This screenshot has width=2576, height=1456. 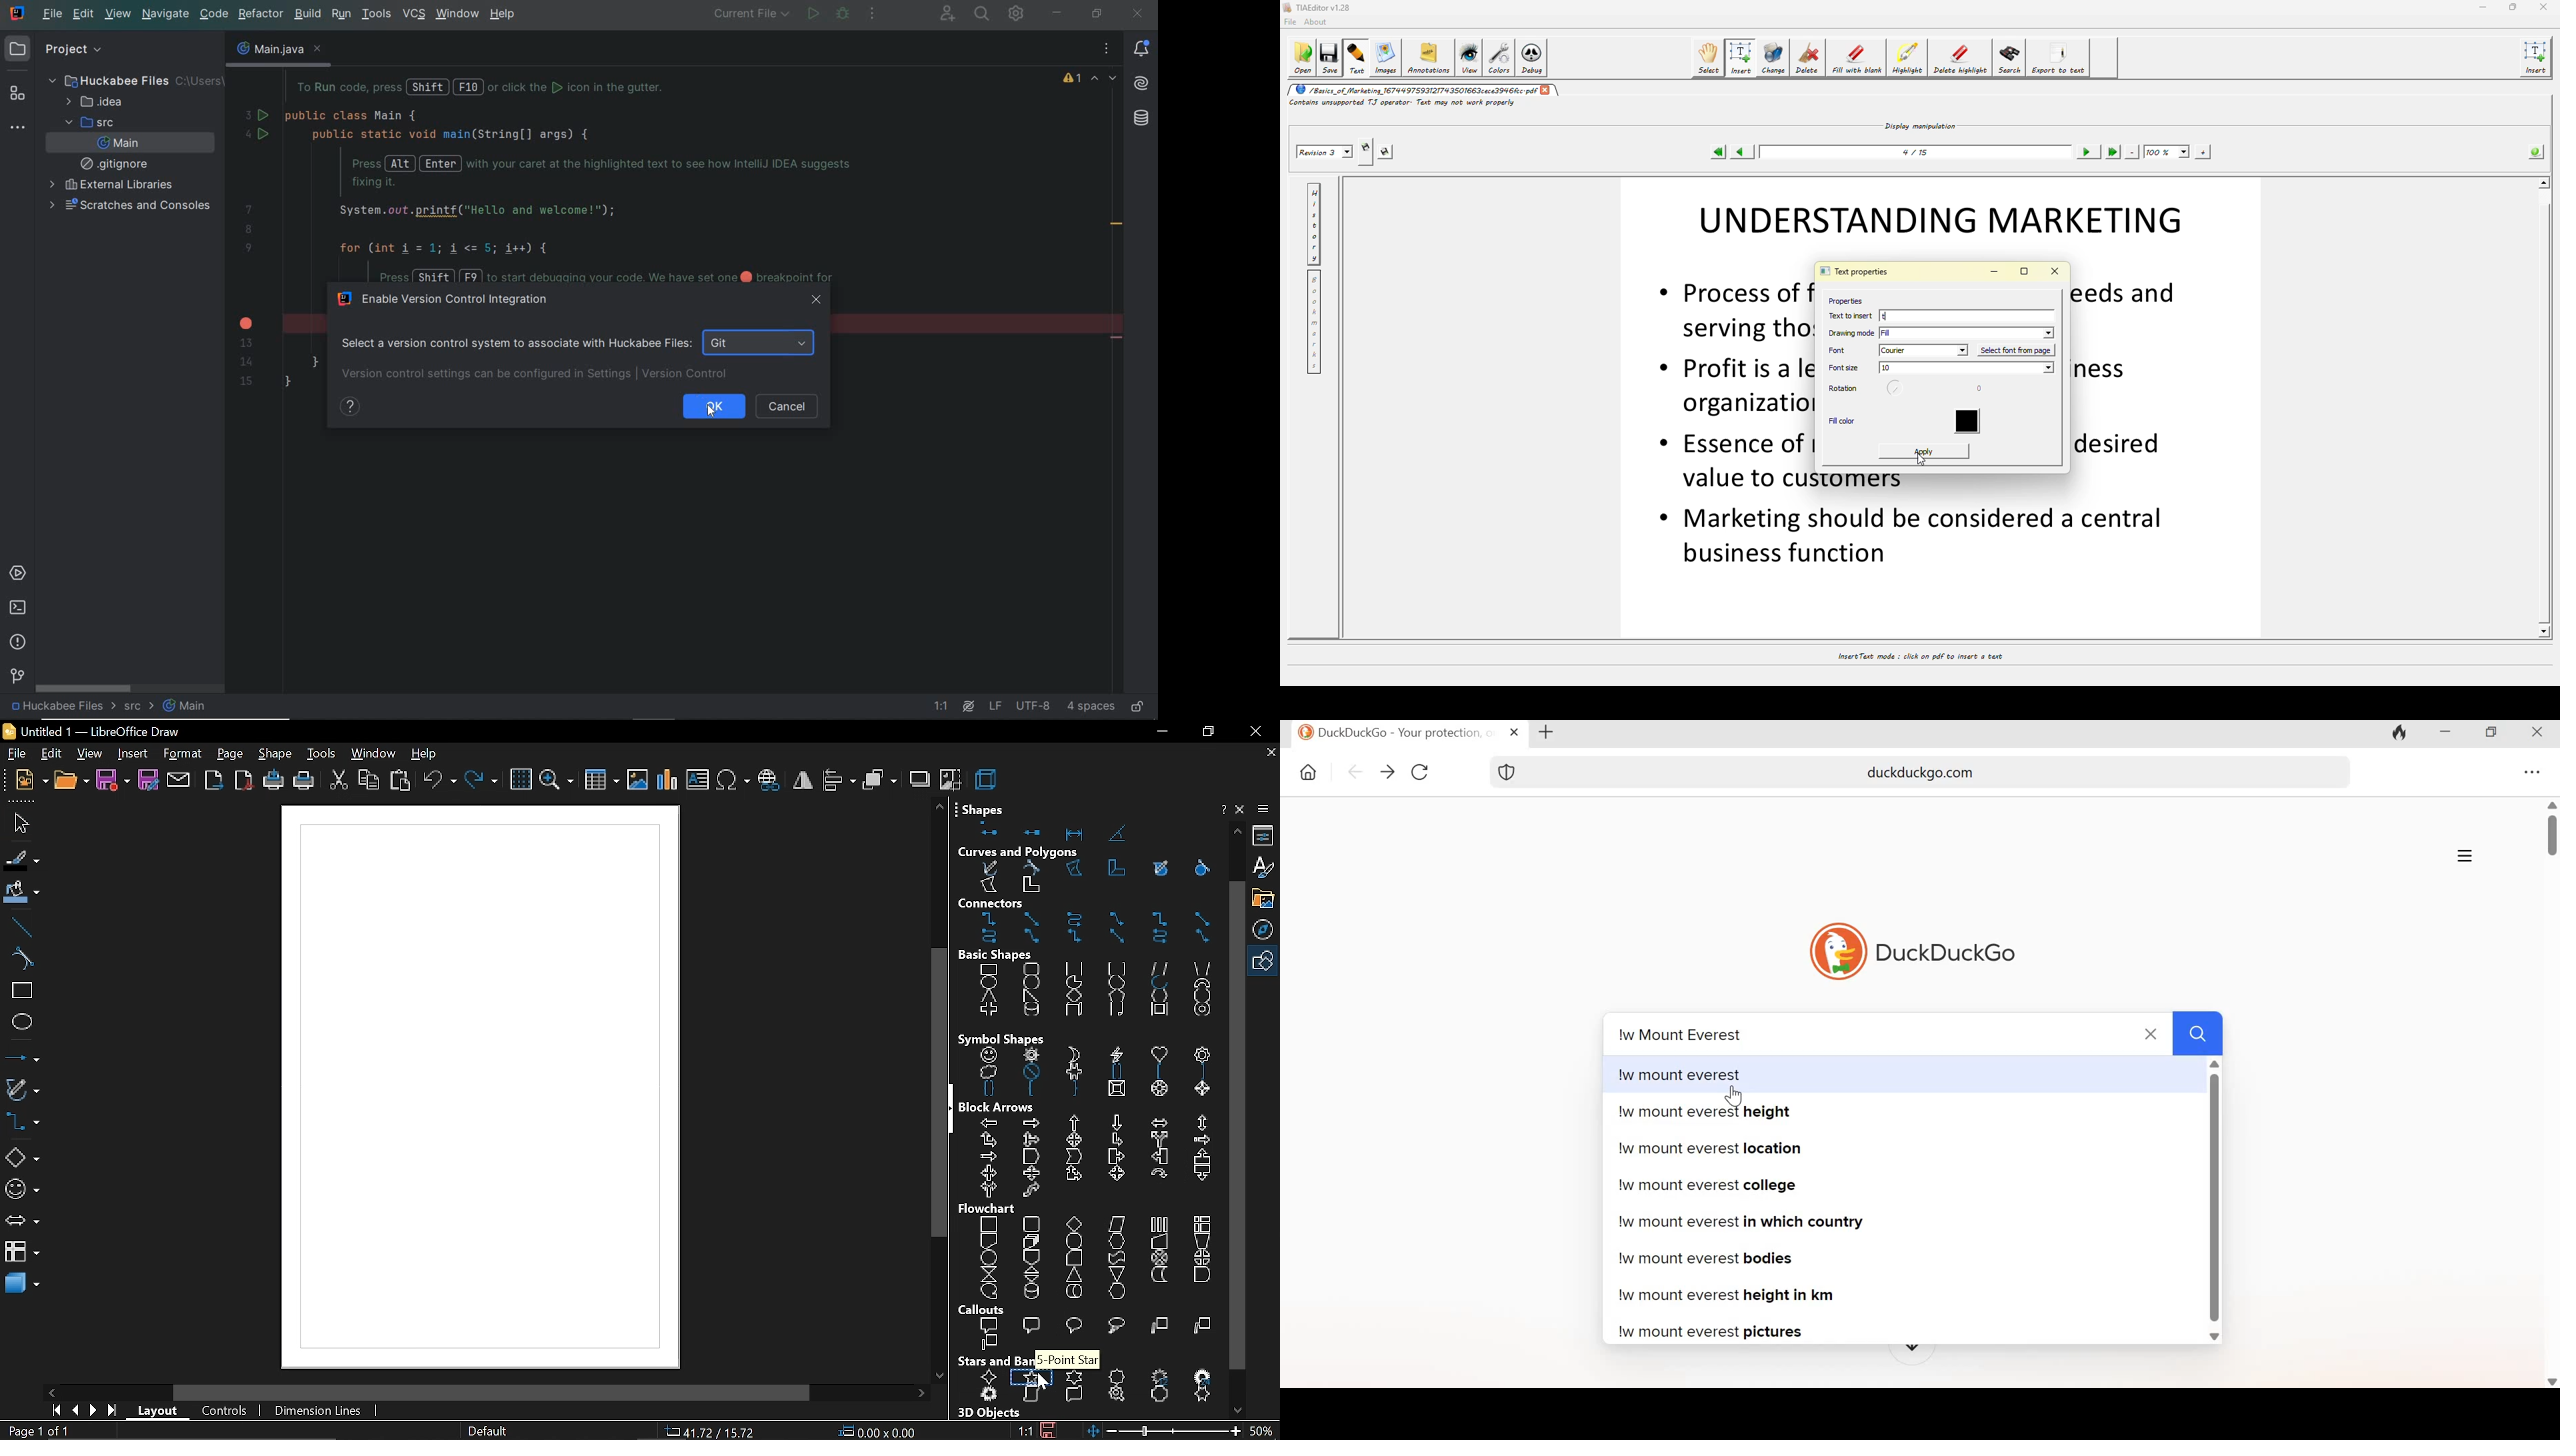 I want to click on paste, so click(x=401, y=780).